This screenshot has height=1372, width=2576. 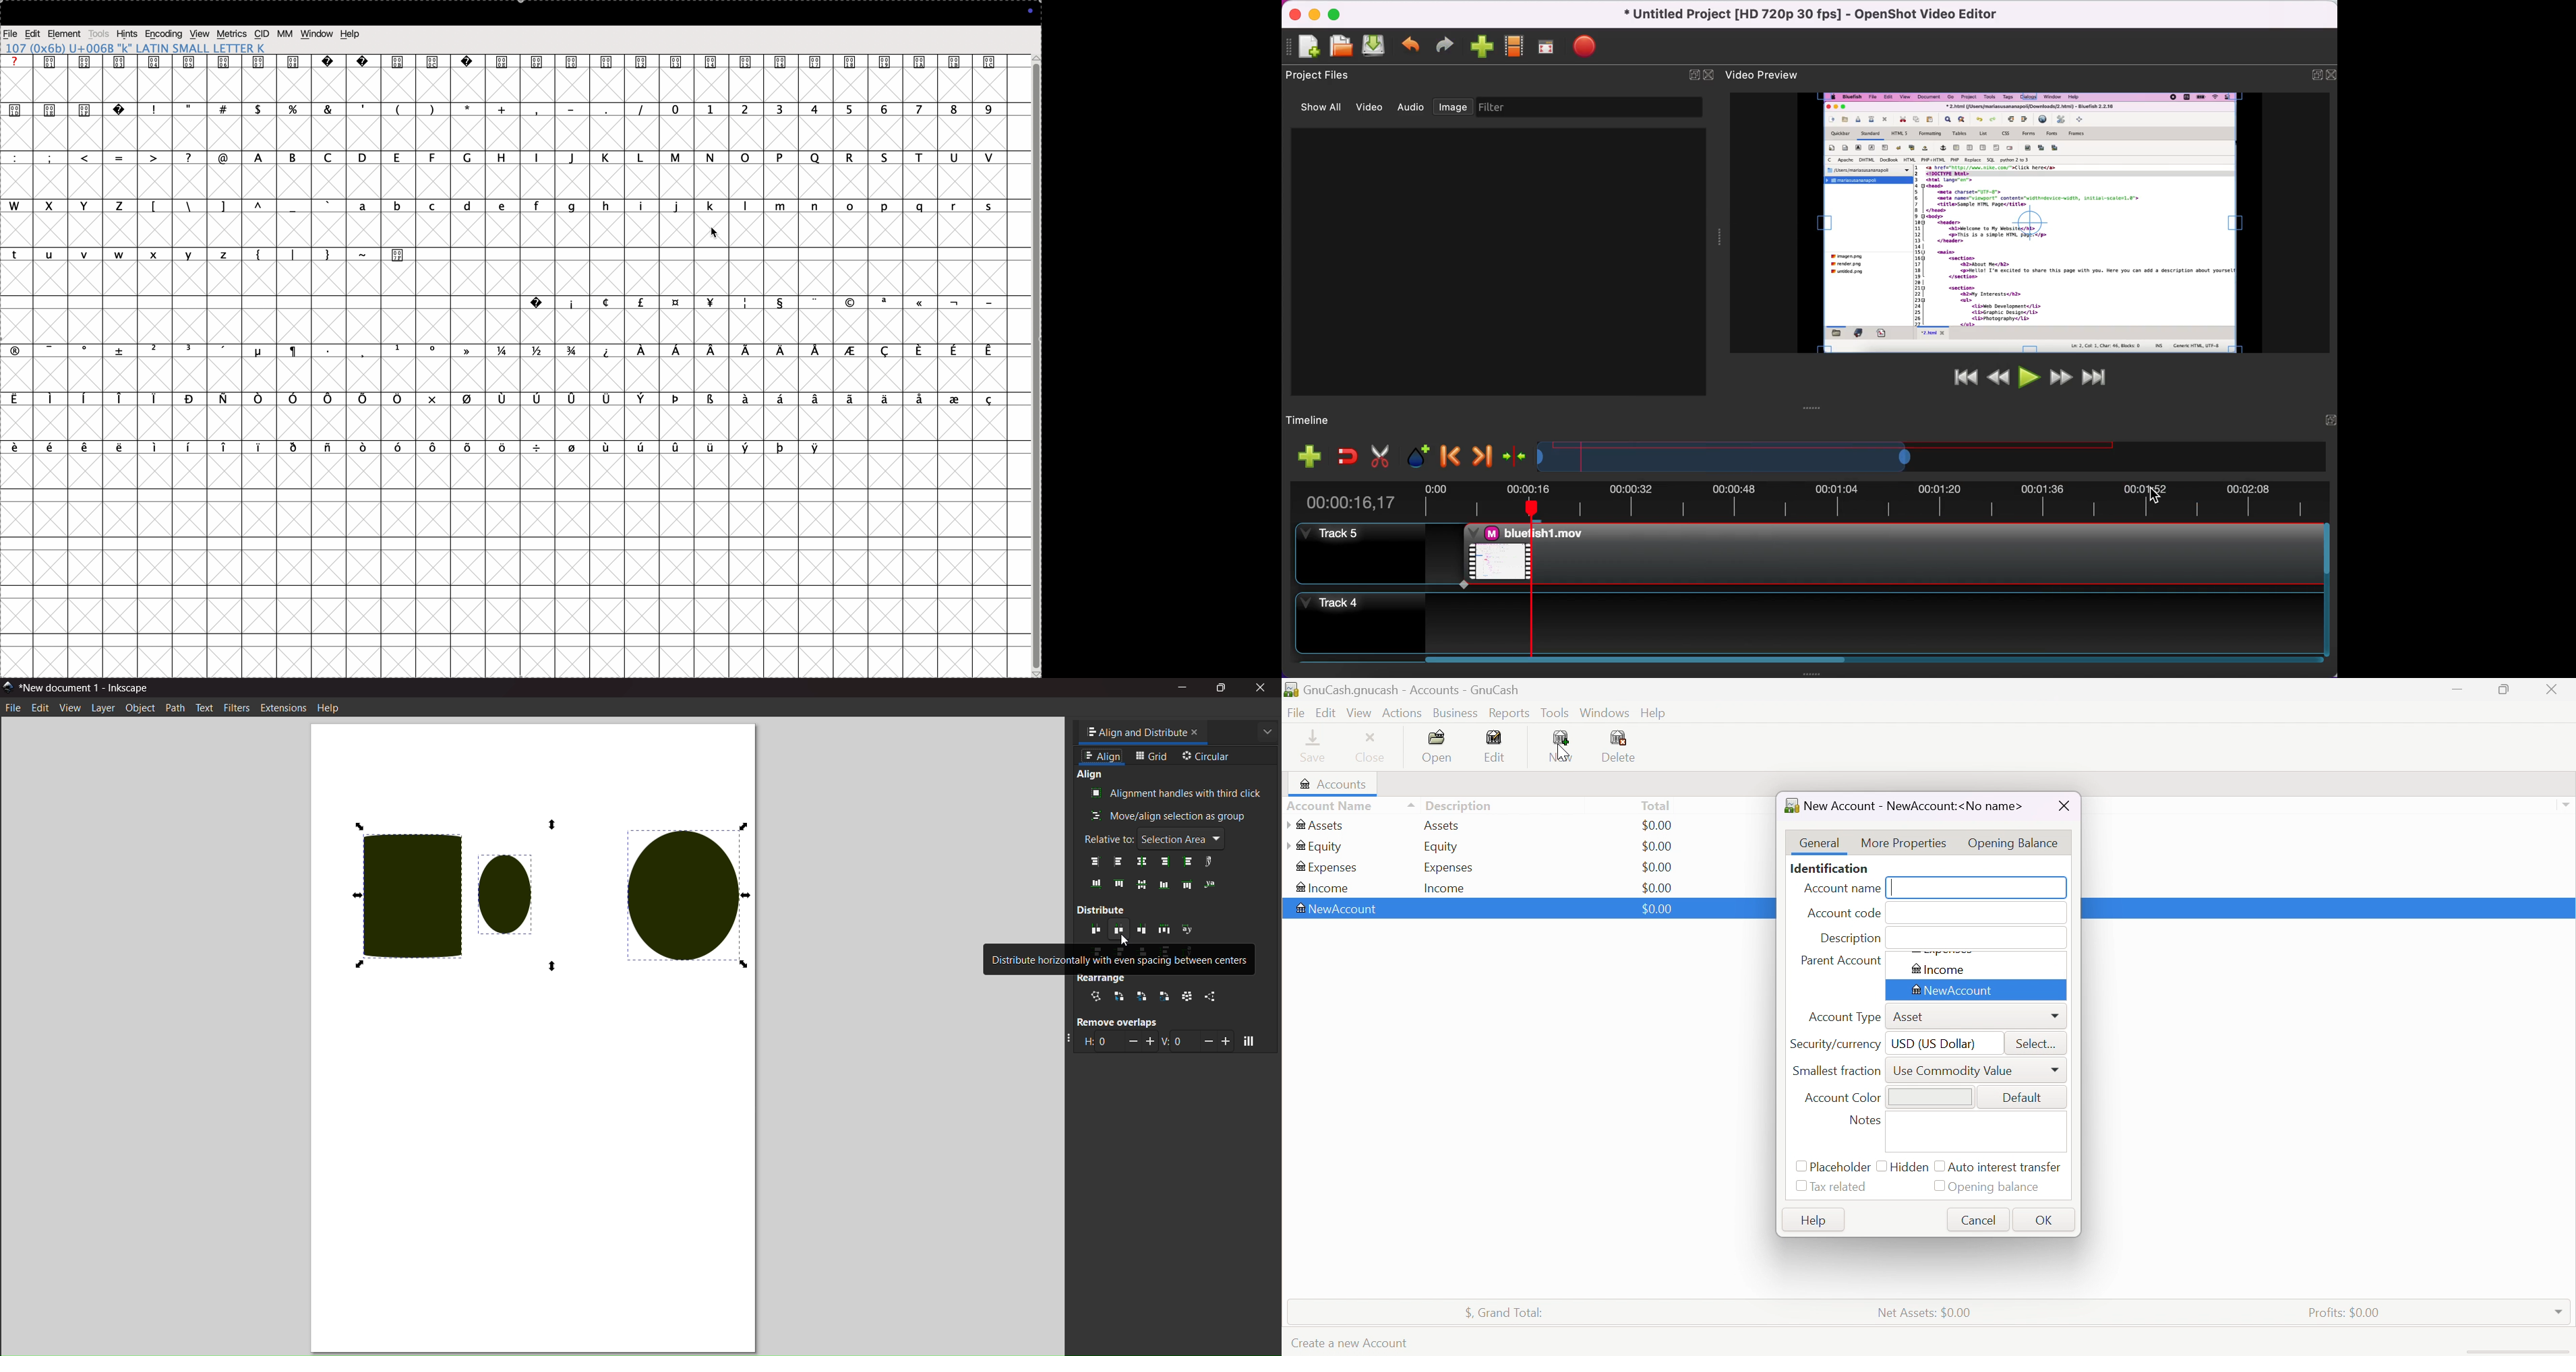 I want to click on Income, so click(x=1327, y=887).